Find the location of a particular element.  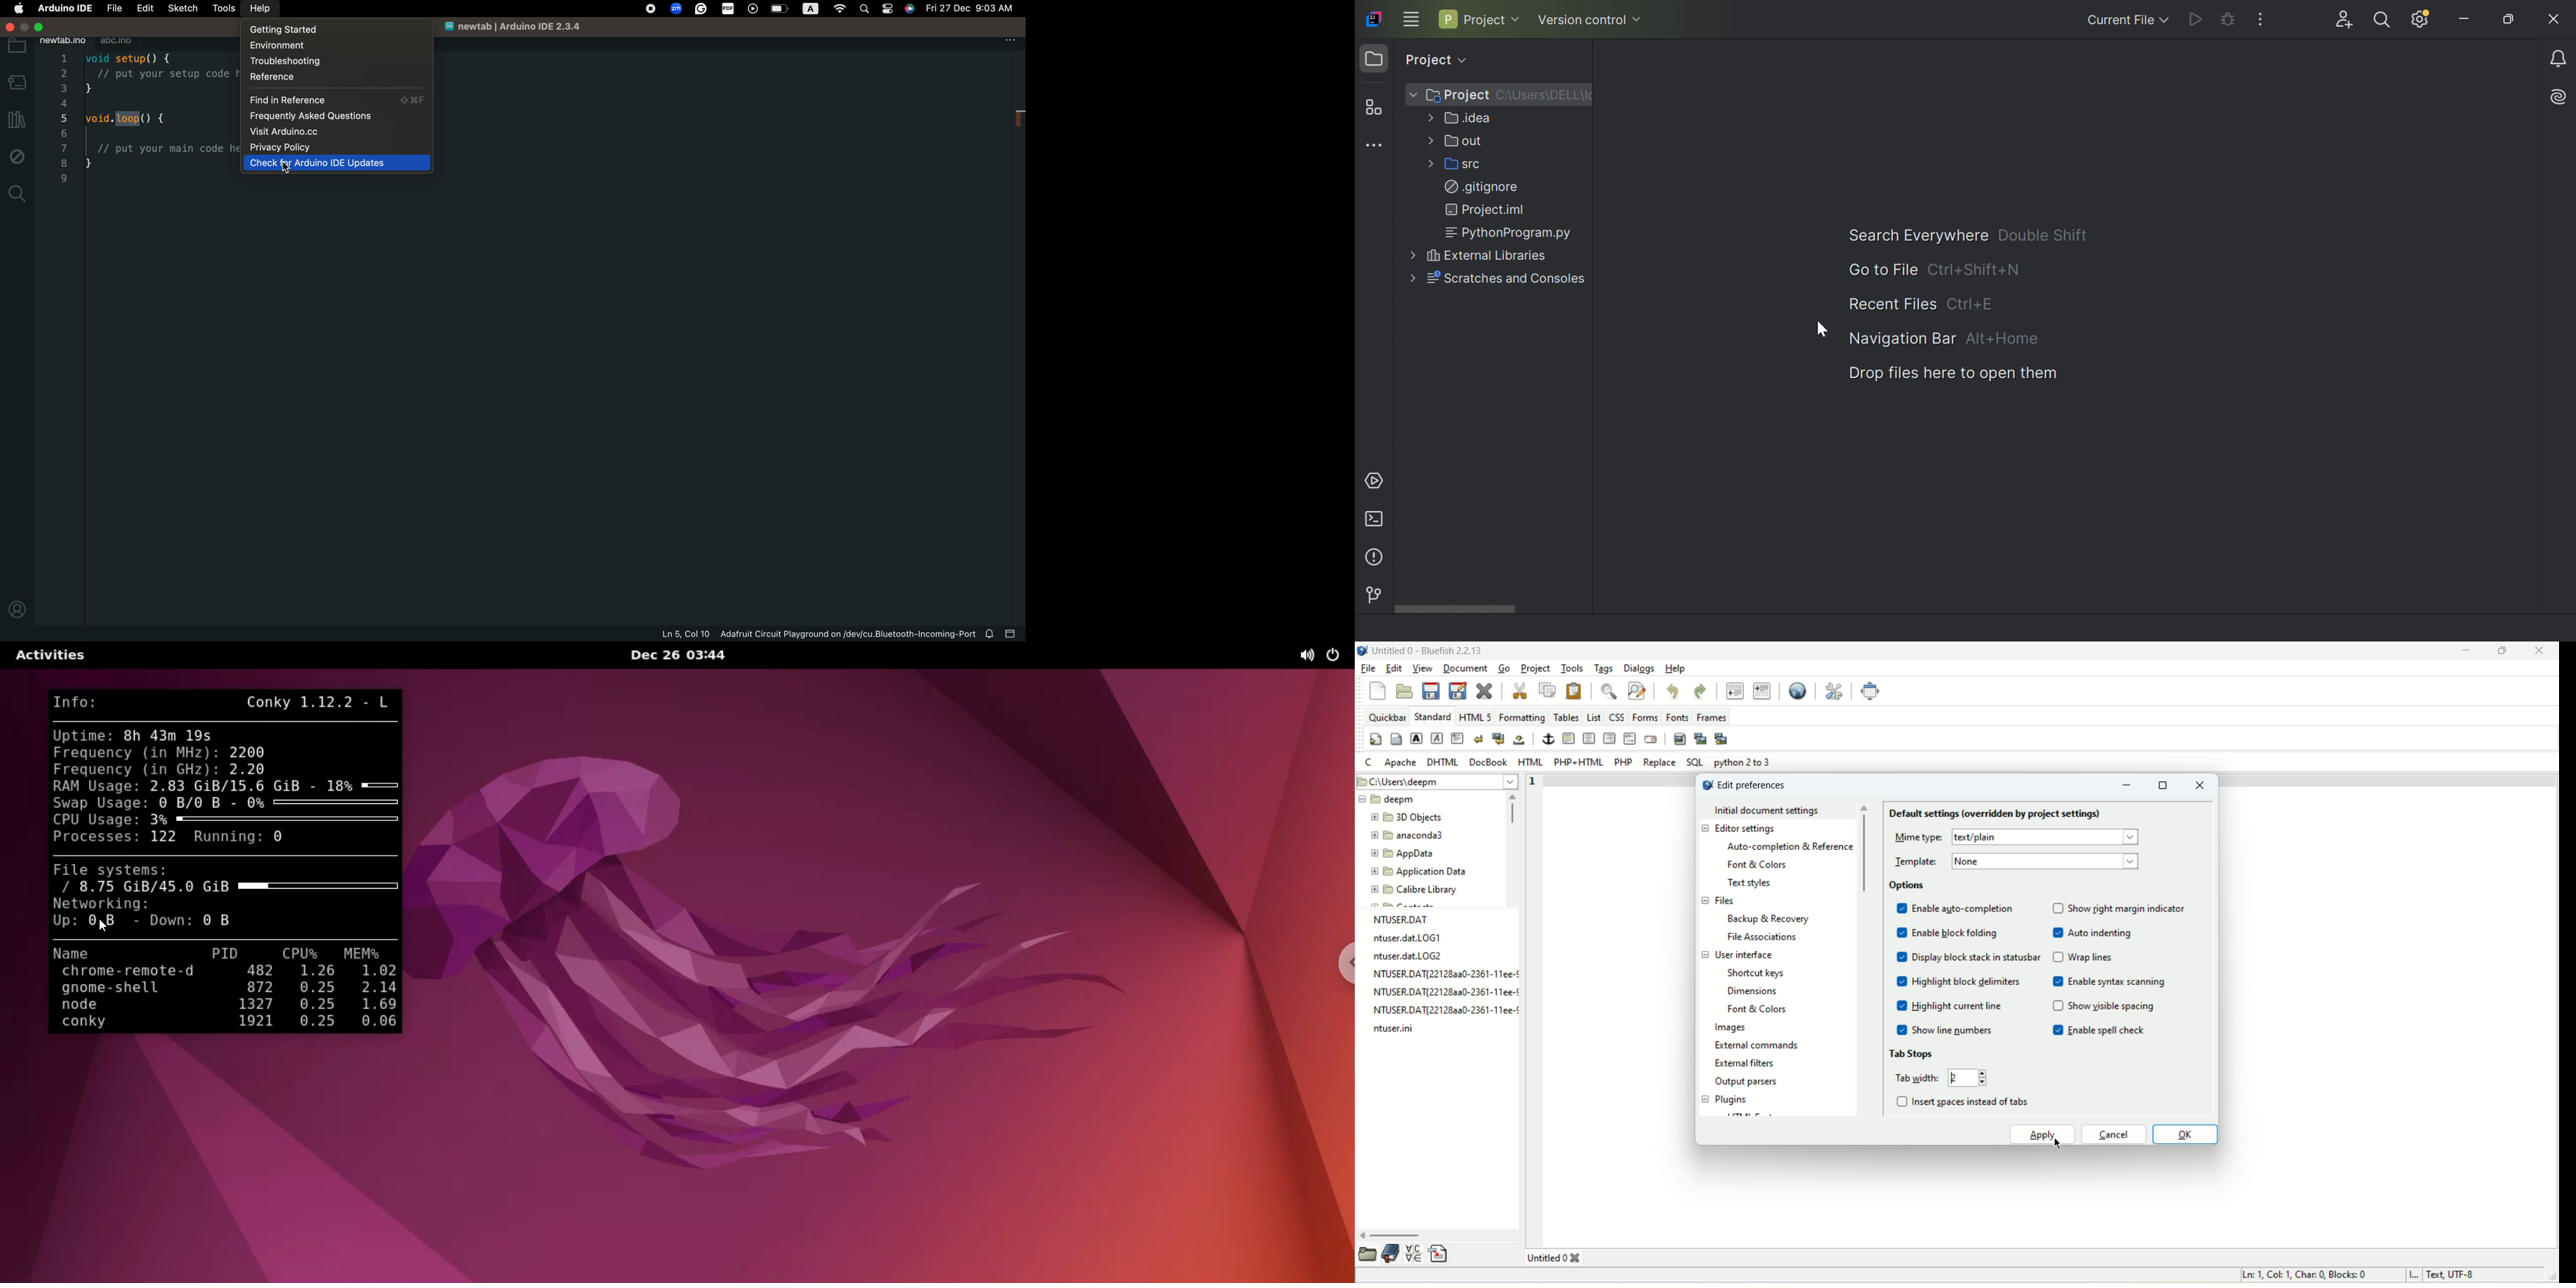

enable syntax screening is located at coordinates (2118, 983).